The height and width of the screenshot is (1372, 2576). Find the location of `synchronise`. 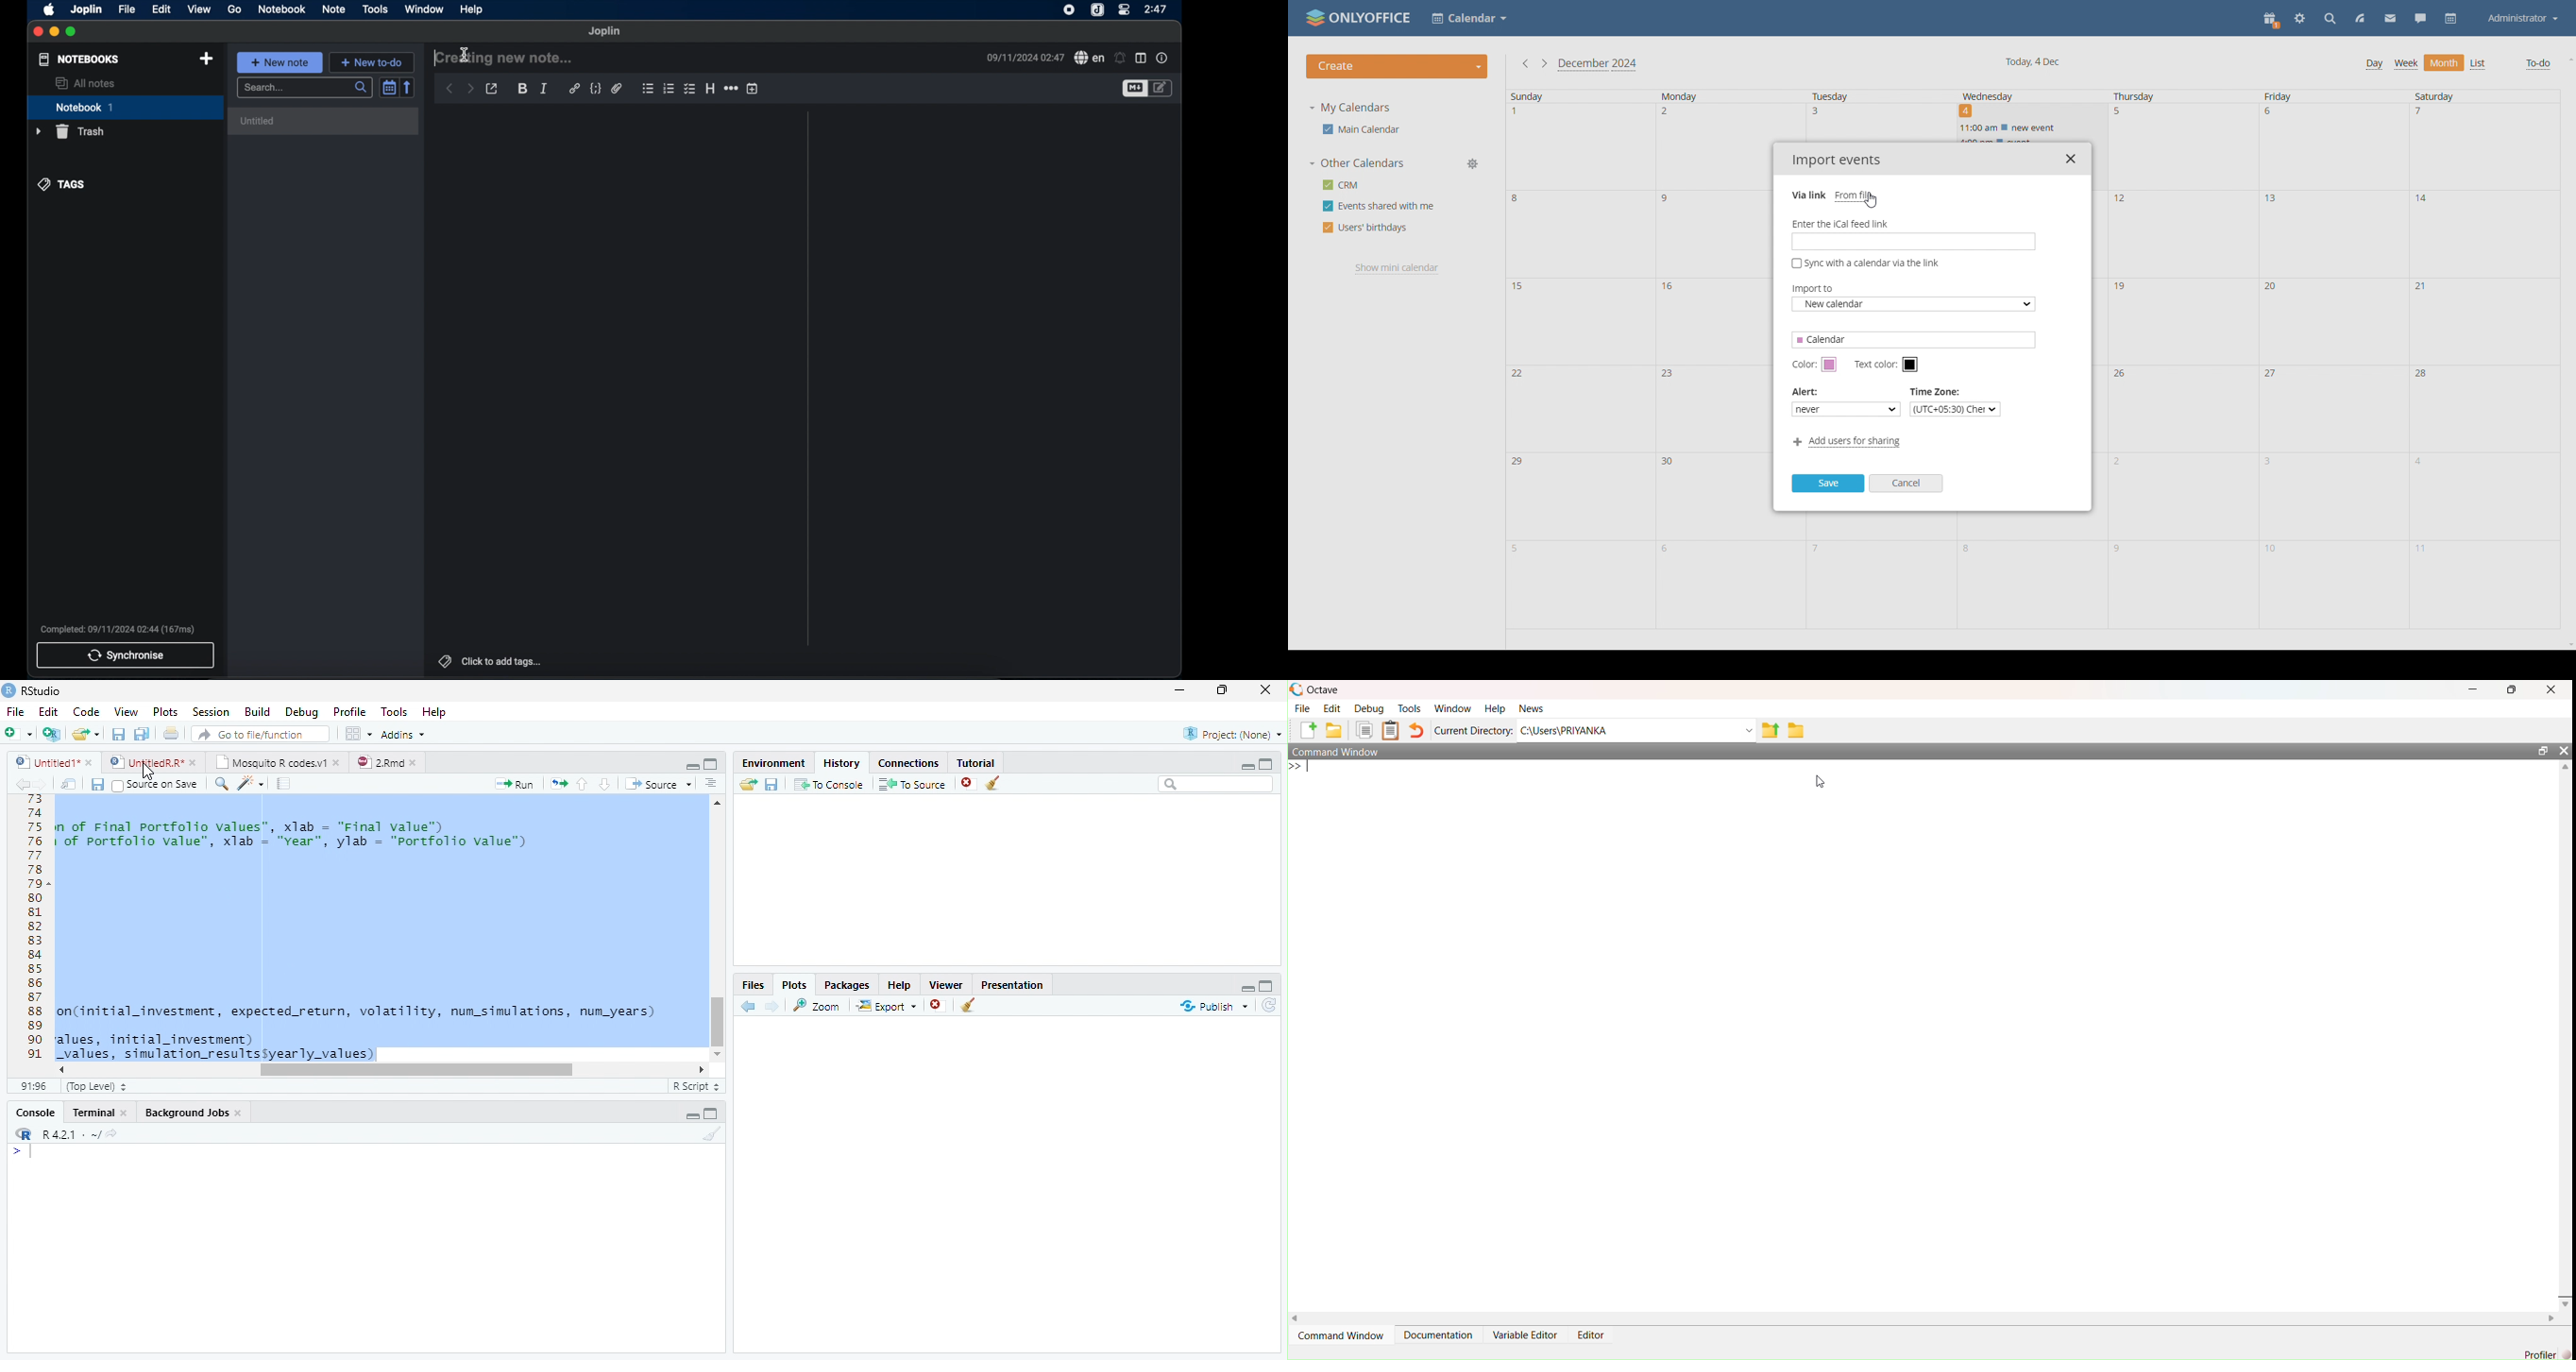

synchronise is located at coordinates (126, 655).